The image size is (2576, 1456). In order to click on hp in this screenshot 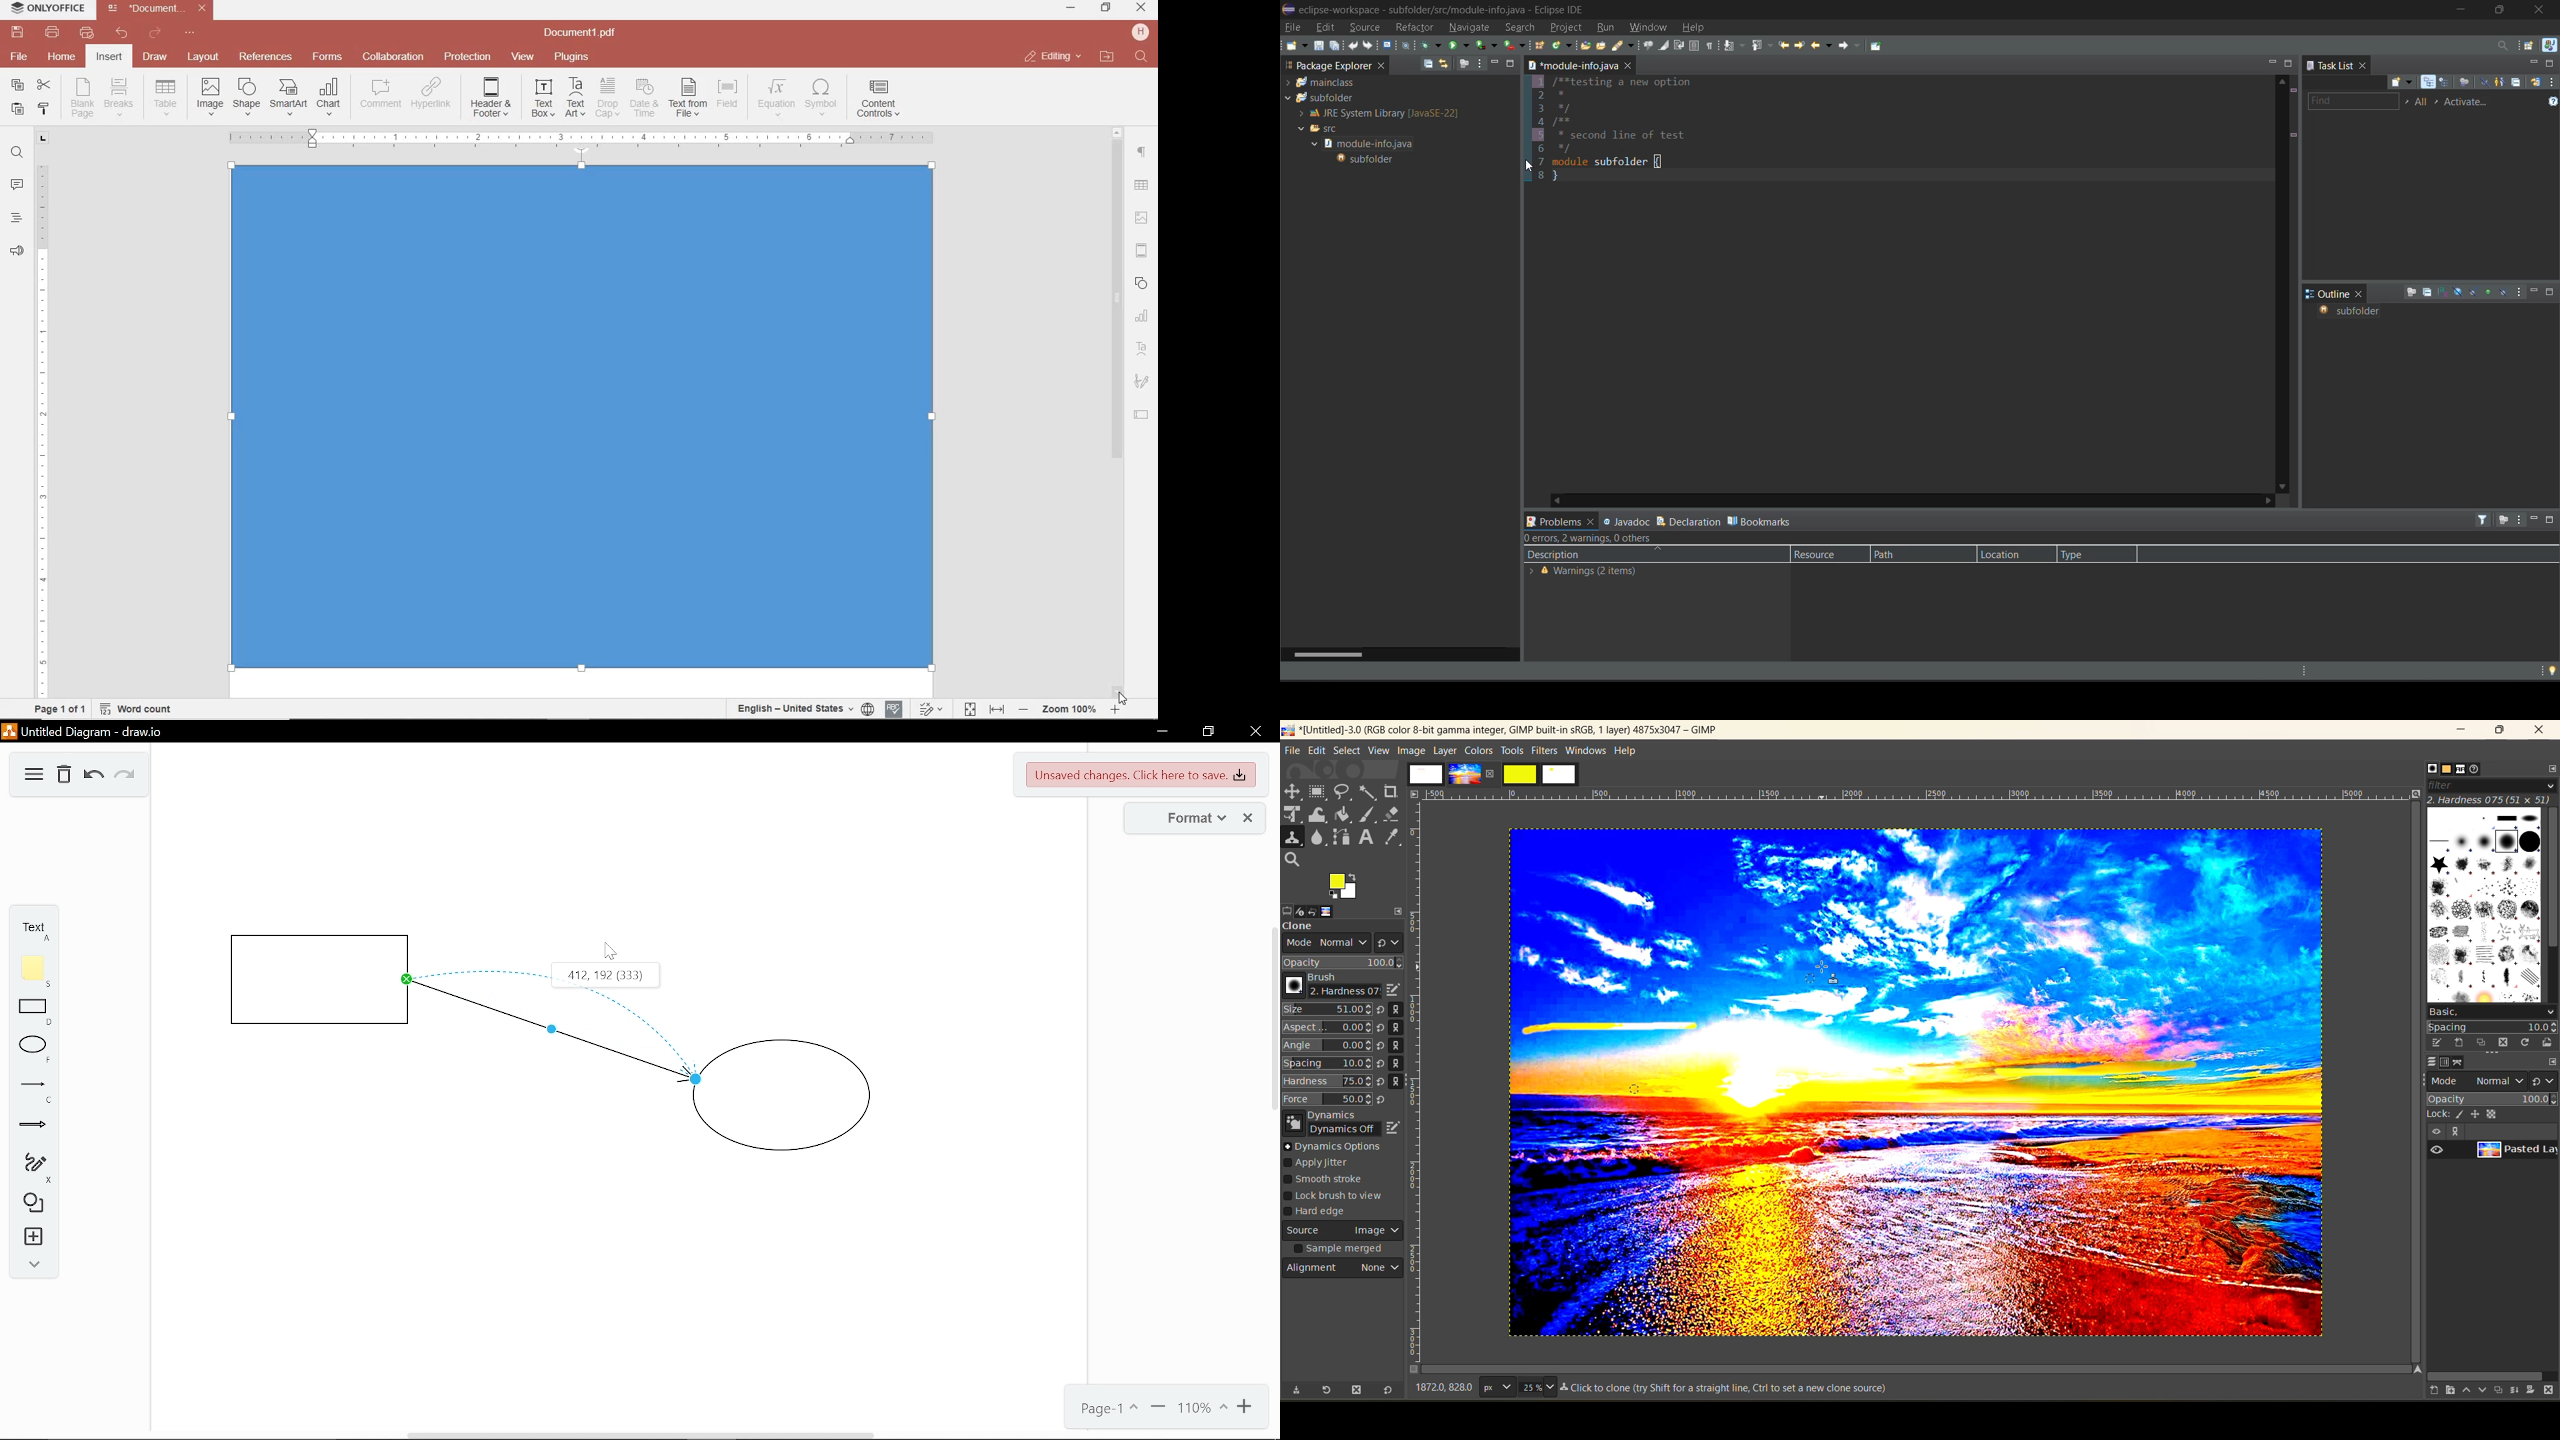, I will do `click(1143, 32)`.